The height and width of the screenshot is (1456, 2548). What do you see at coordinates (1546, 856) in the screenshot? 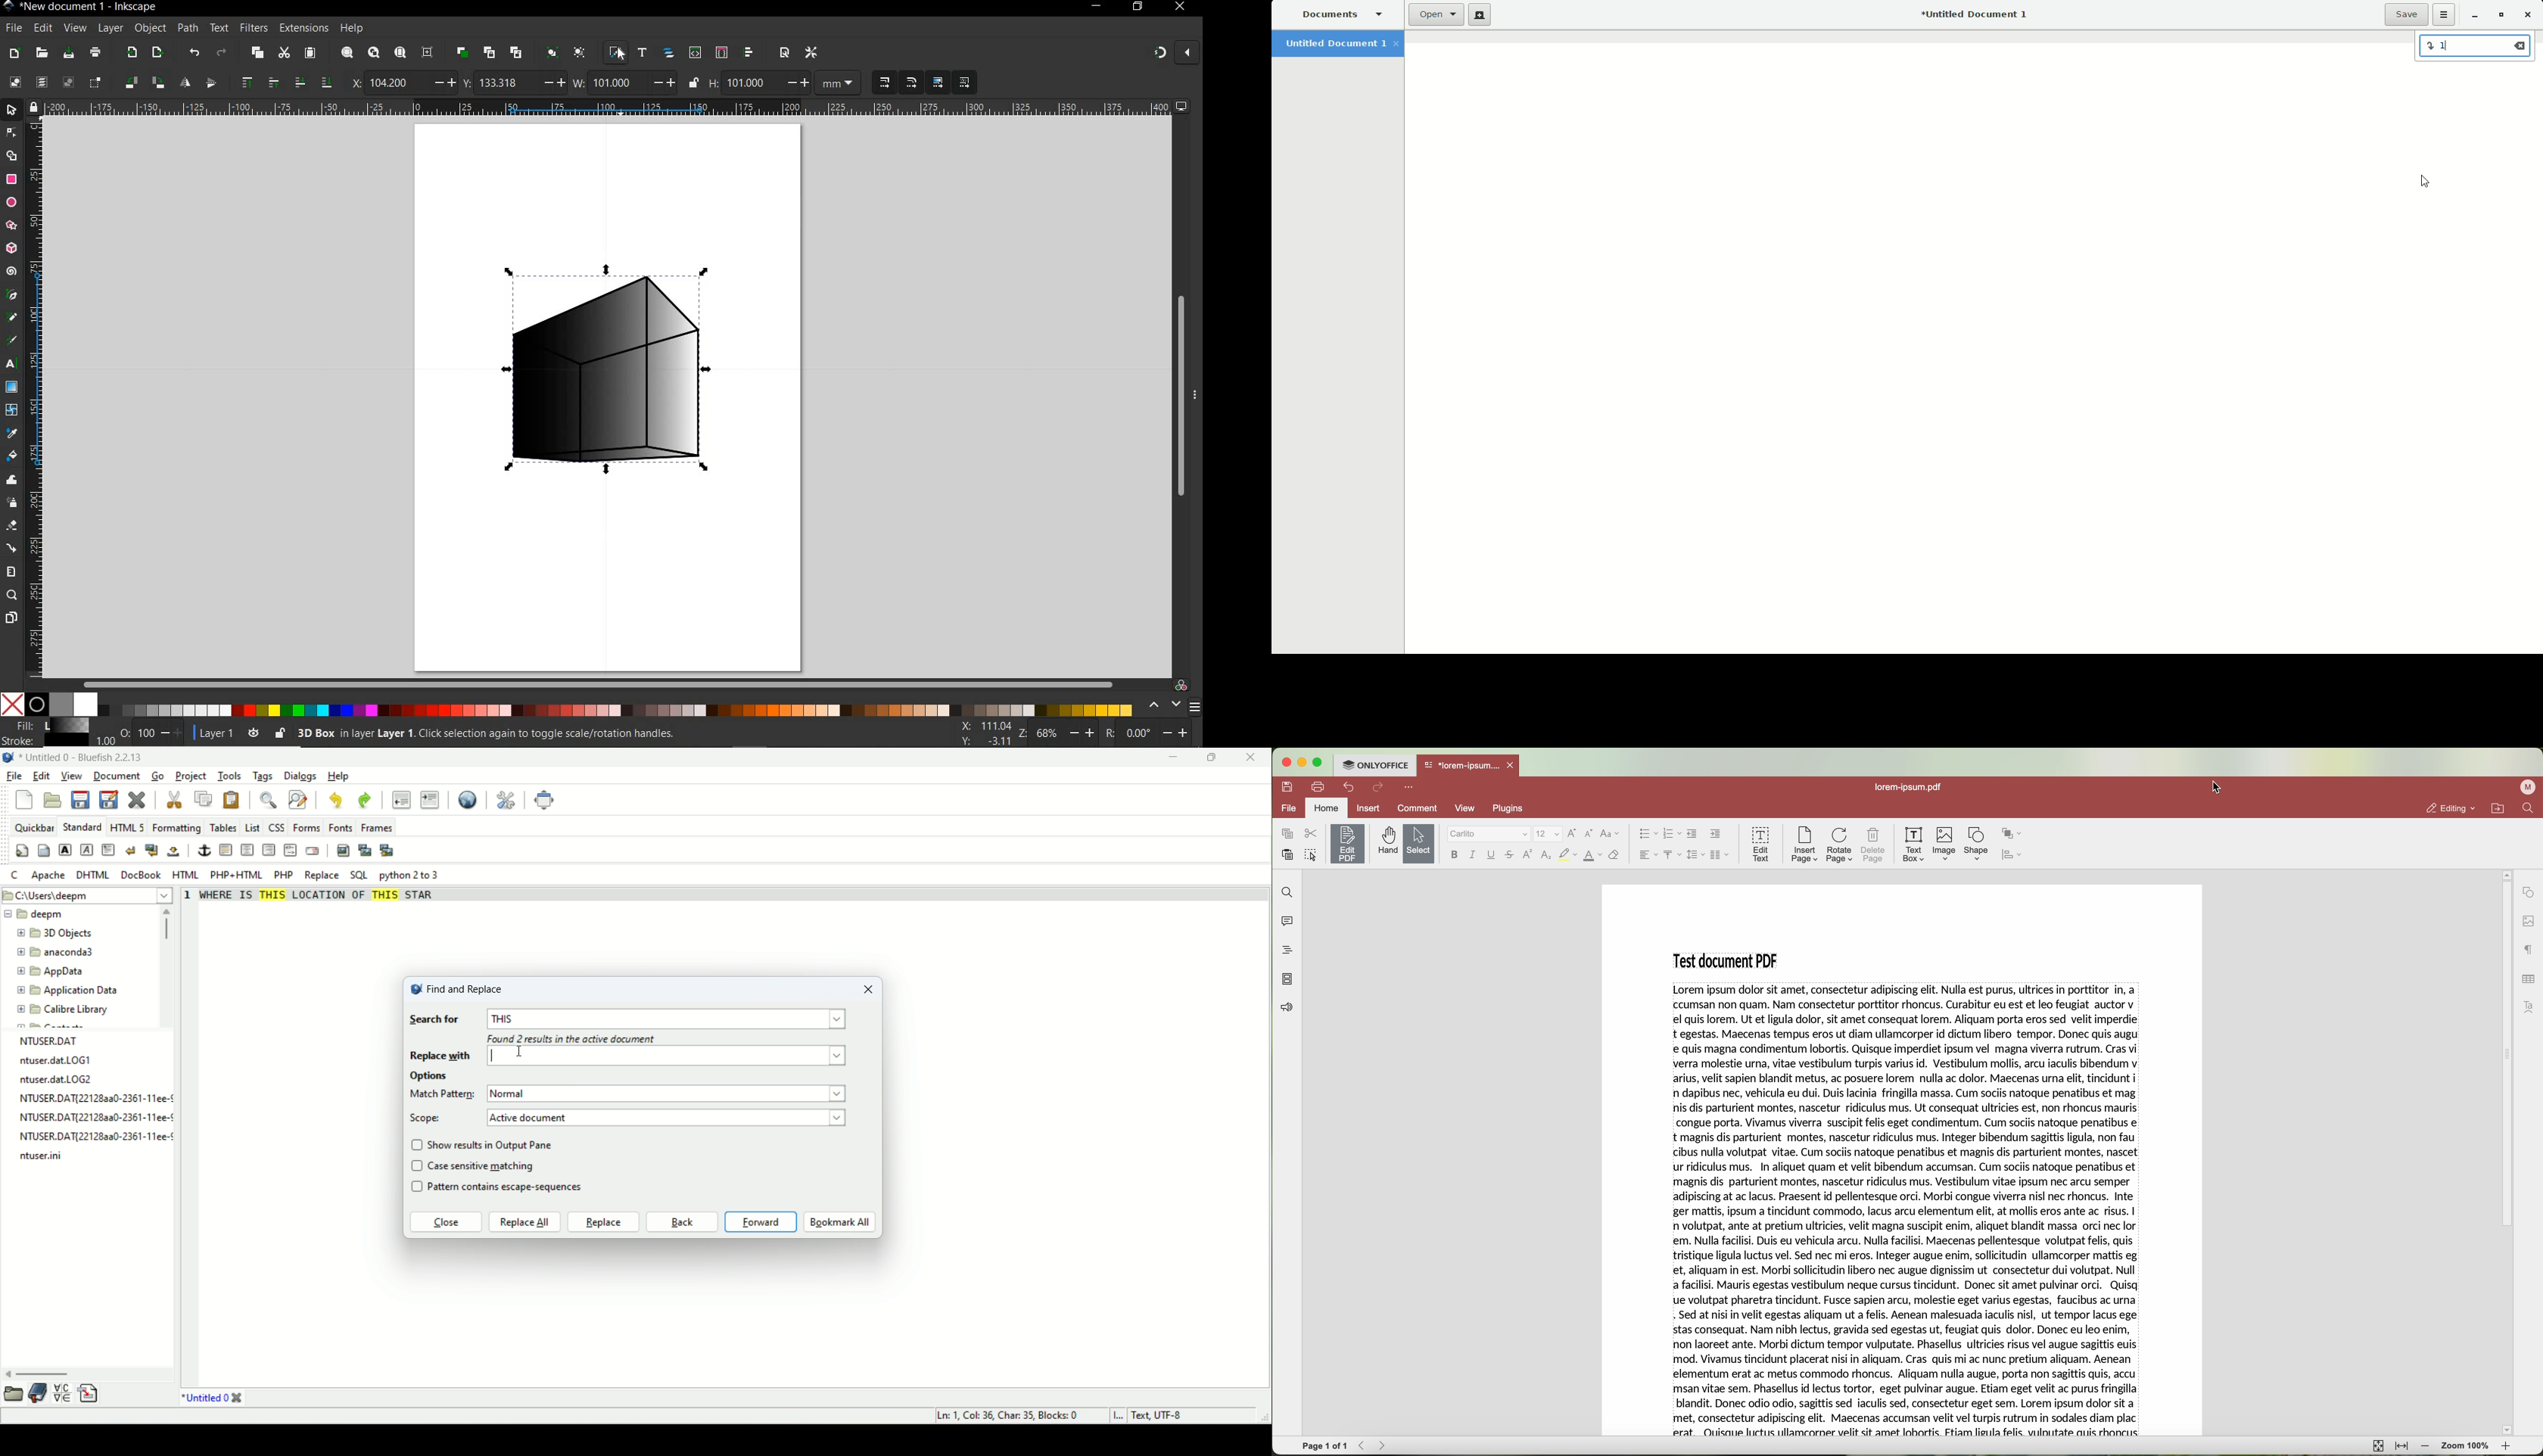
I see `subscript` at bounding box center [1546, 856].